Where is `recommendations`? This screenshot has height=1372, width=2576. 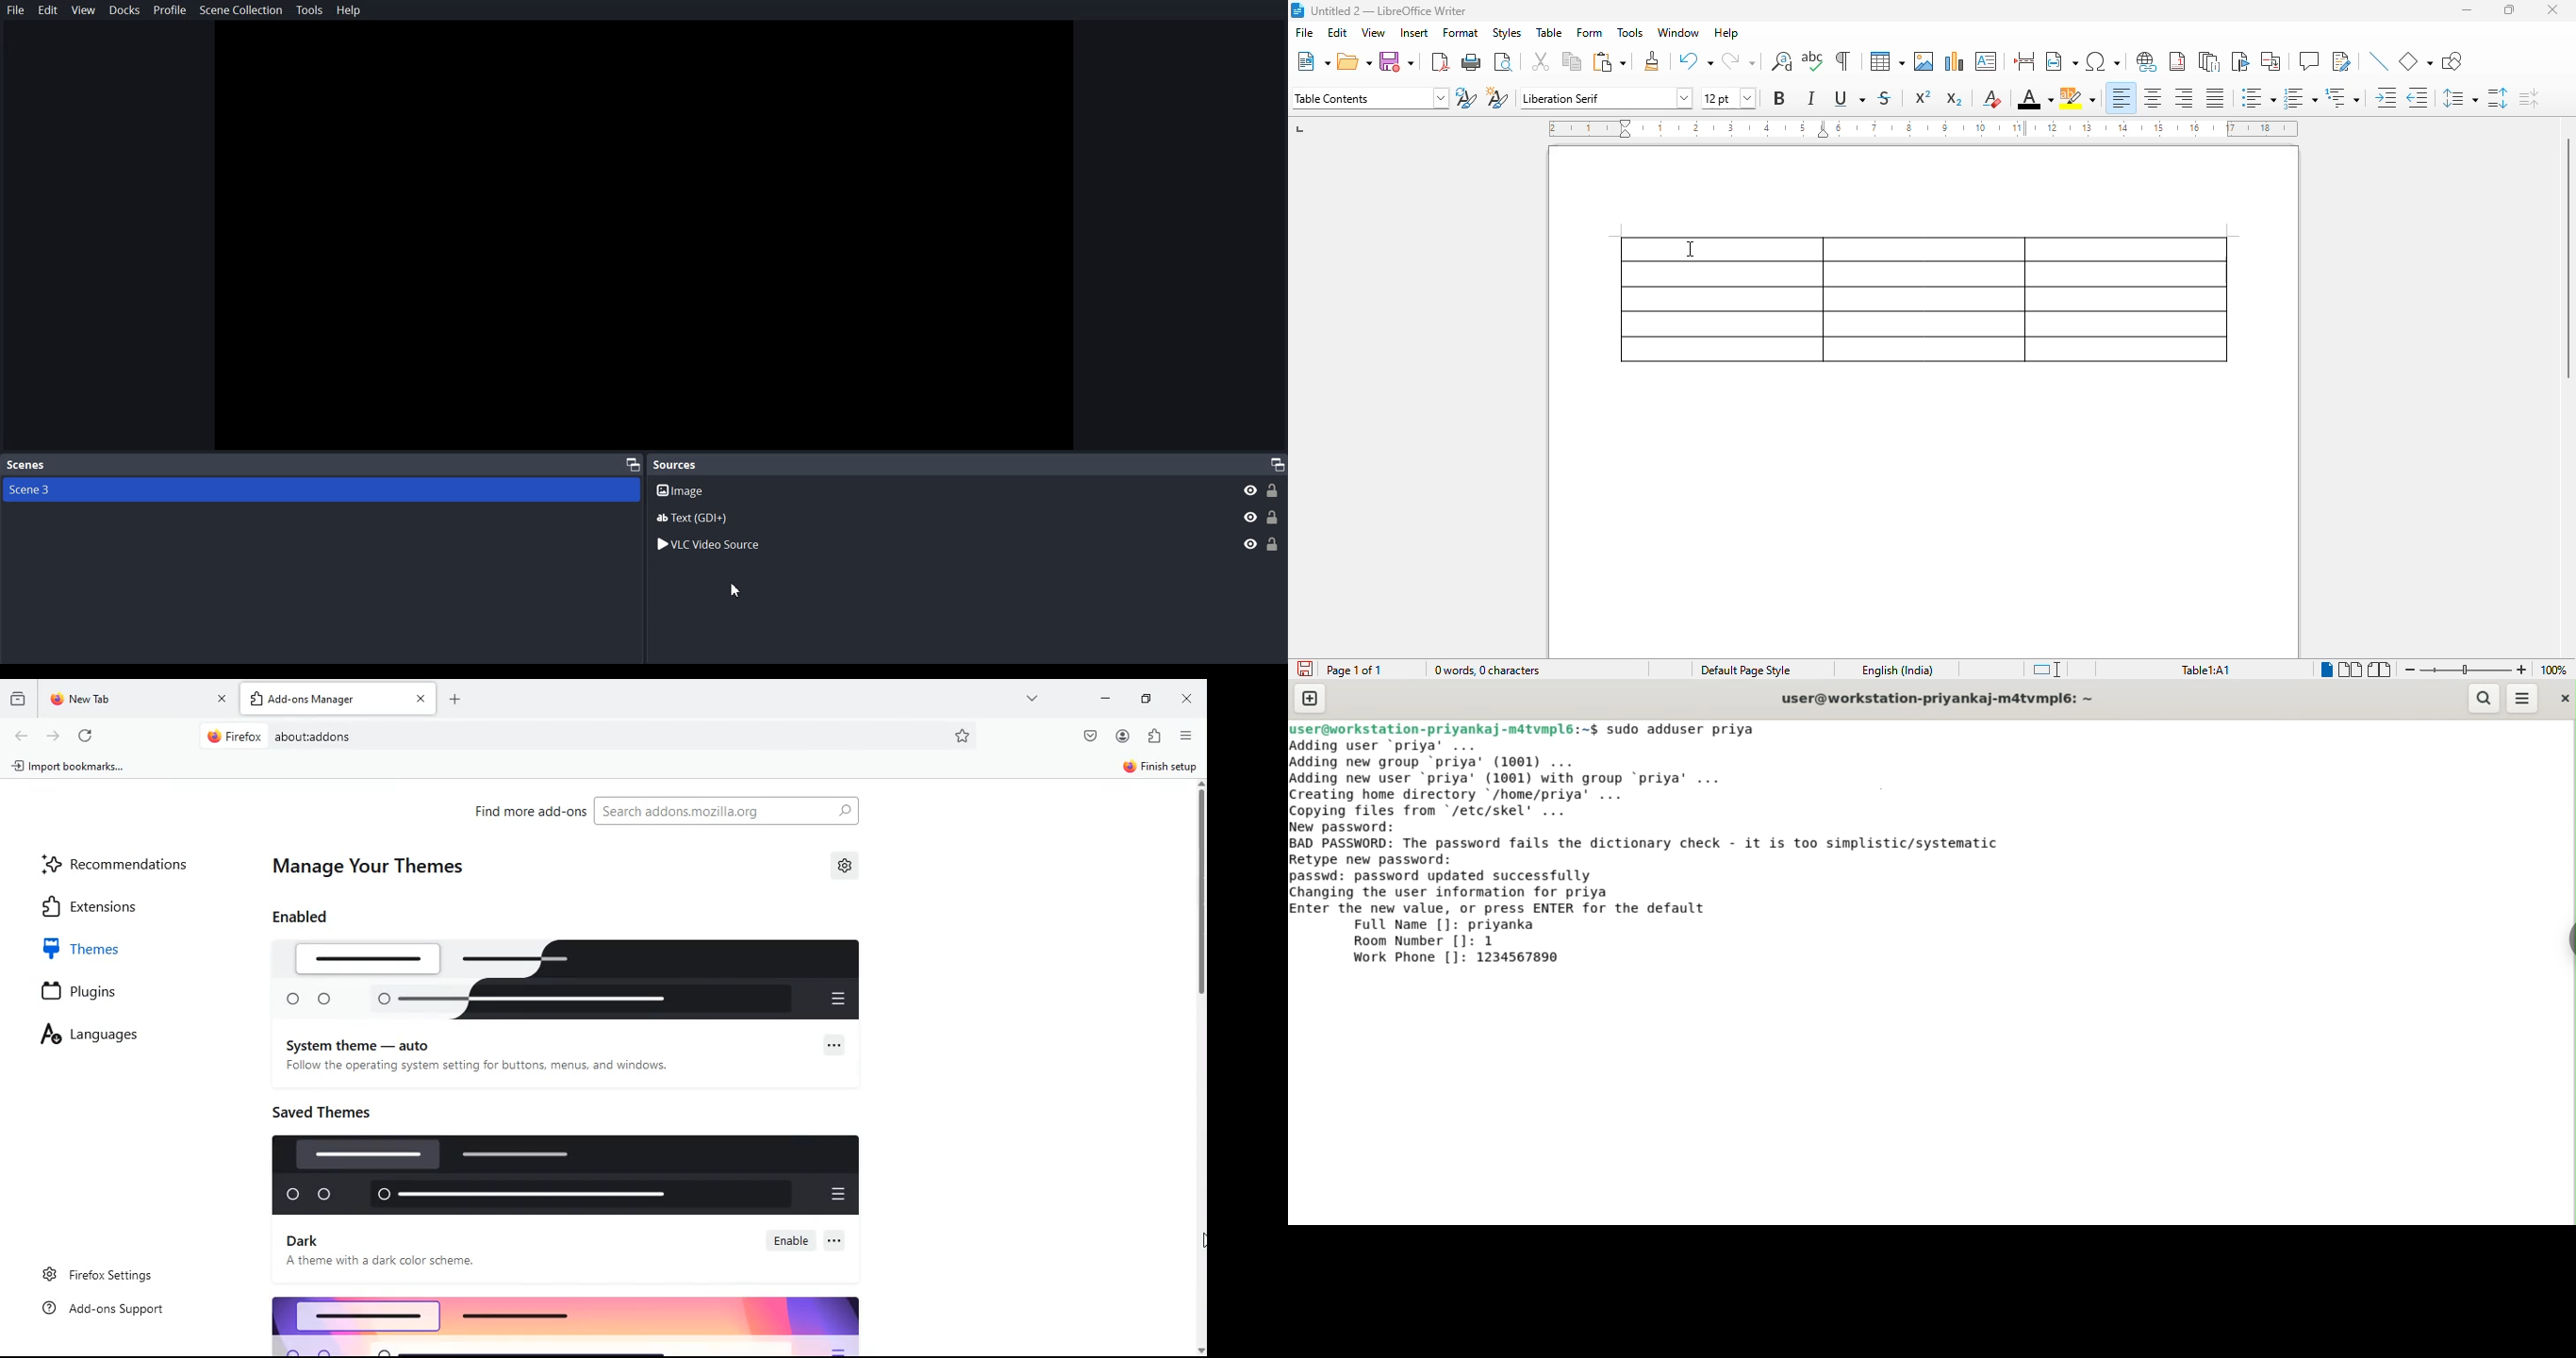
recommendations is located at coordinates (120, 863).